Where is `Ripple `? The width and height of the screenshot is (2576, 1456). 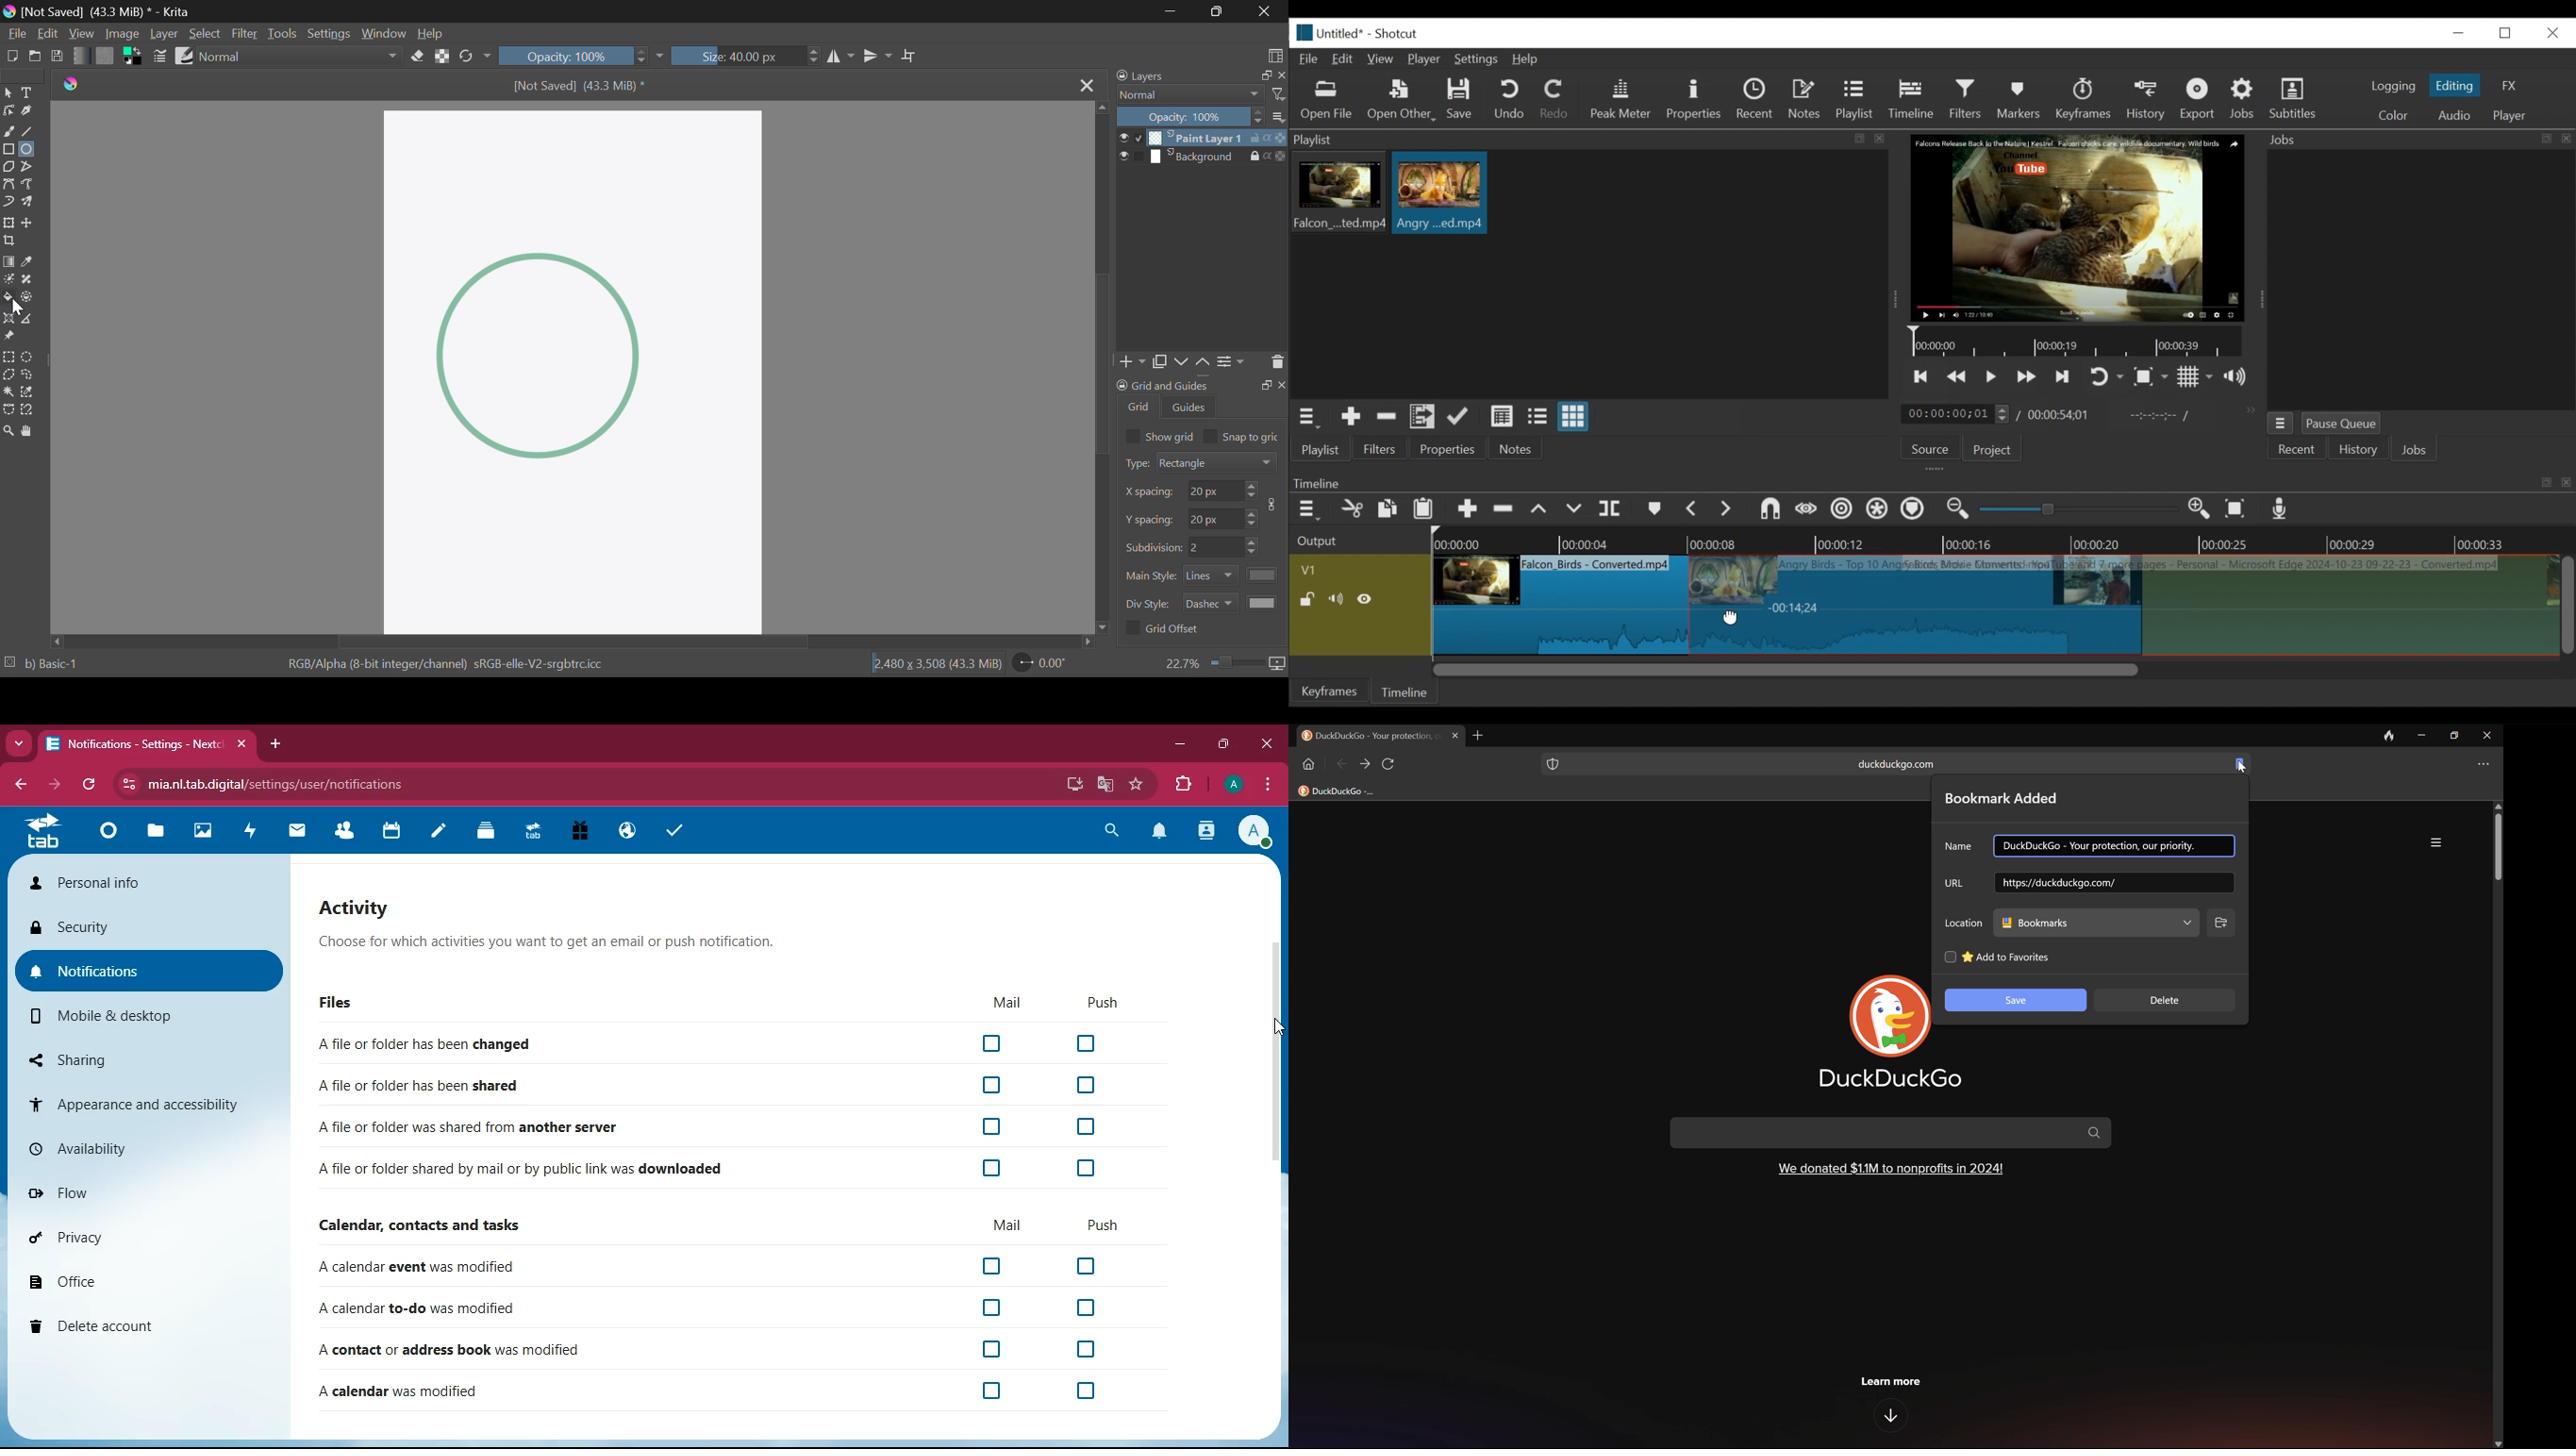 Ripple  is located at coordinates (1842, 511).